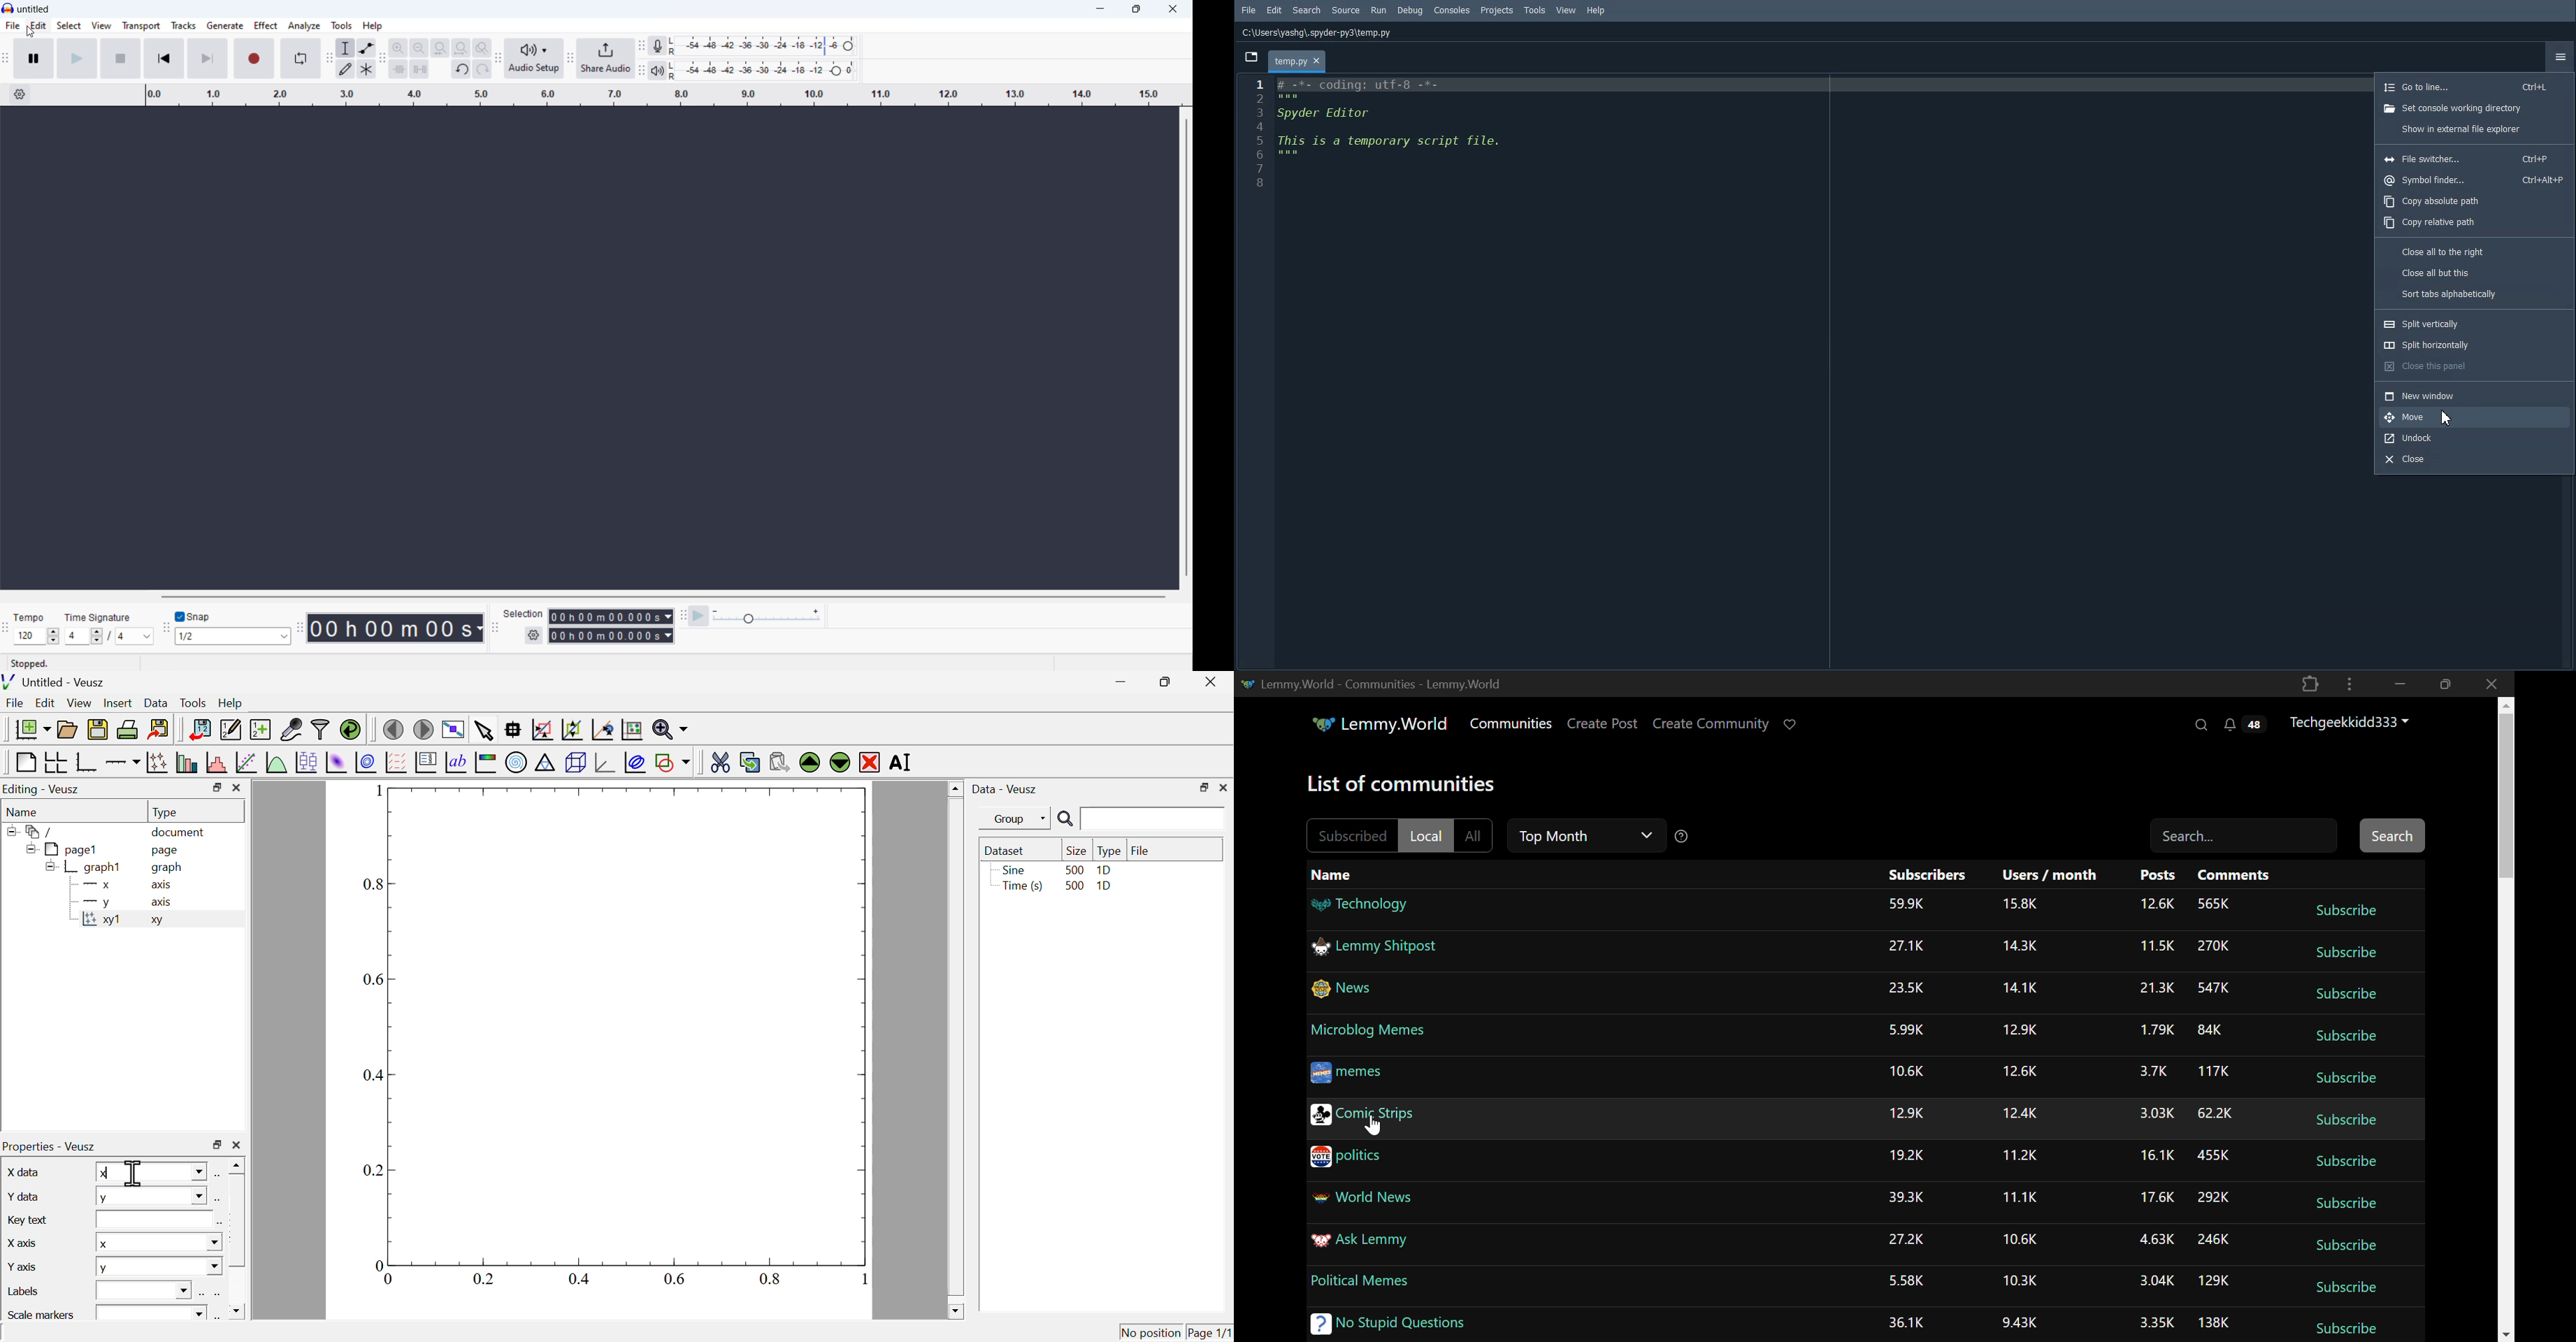 This screenshot has height=1344, width=2576. I want to click on Browse Tab, so click(1251, 57).